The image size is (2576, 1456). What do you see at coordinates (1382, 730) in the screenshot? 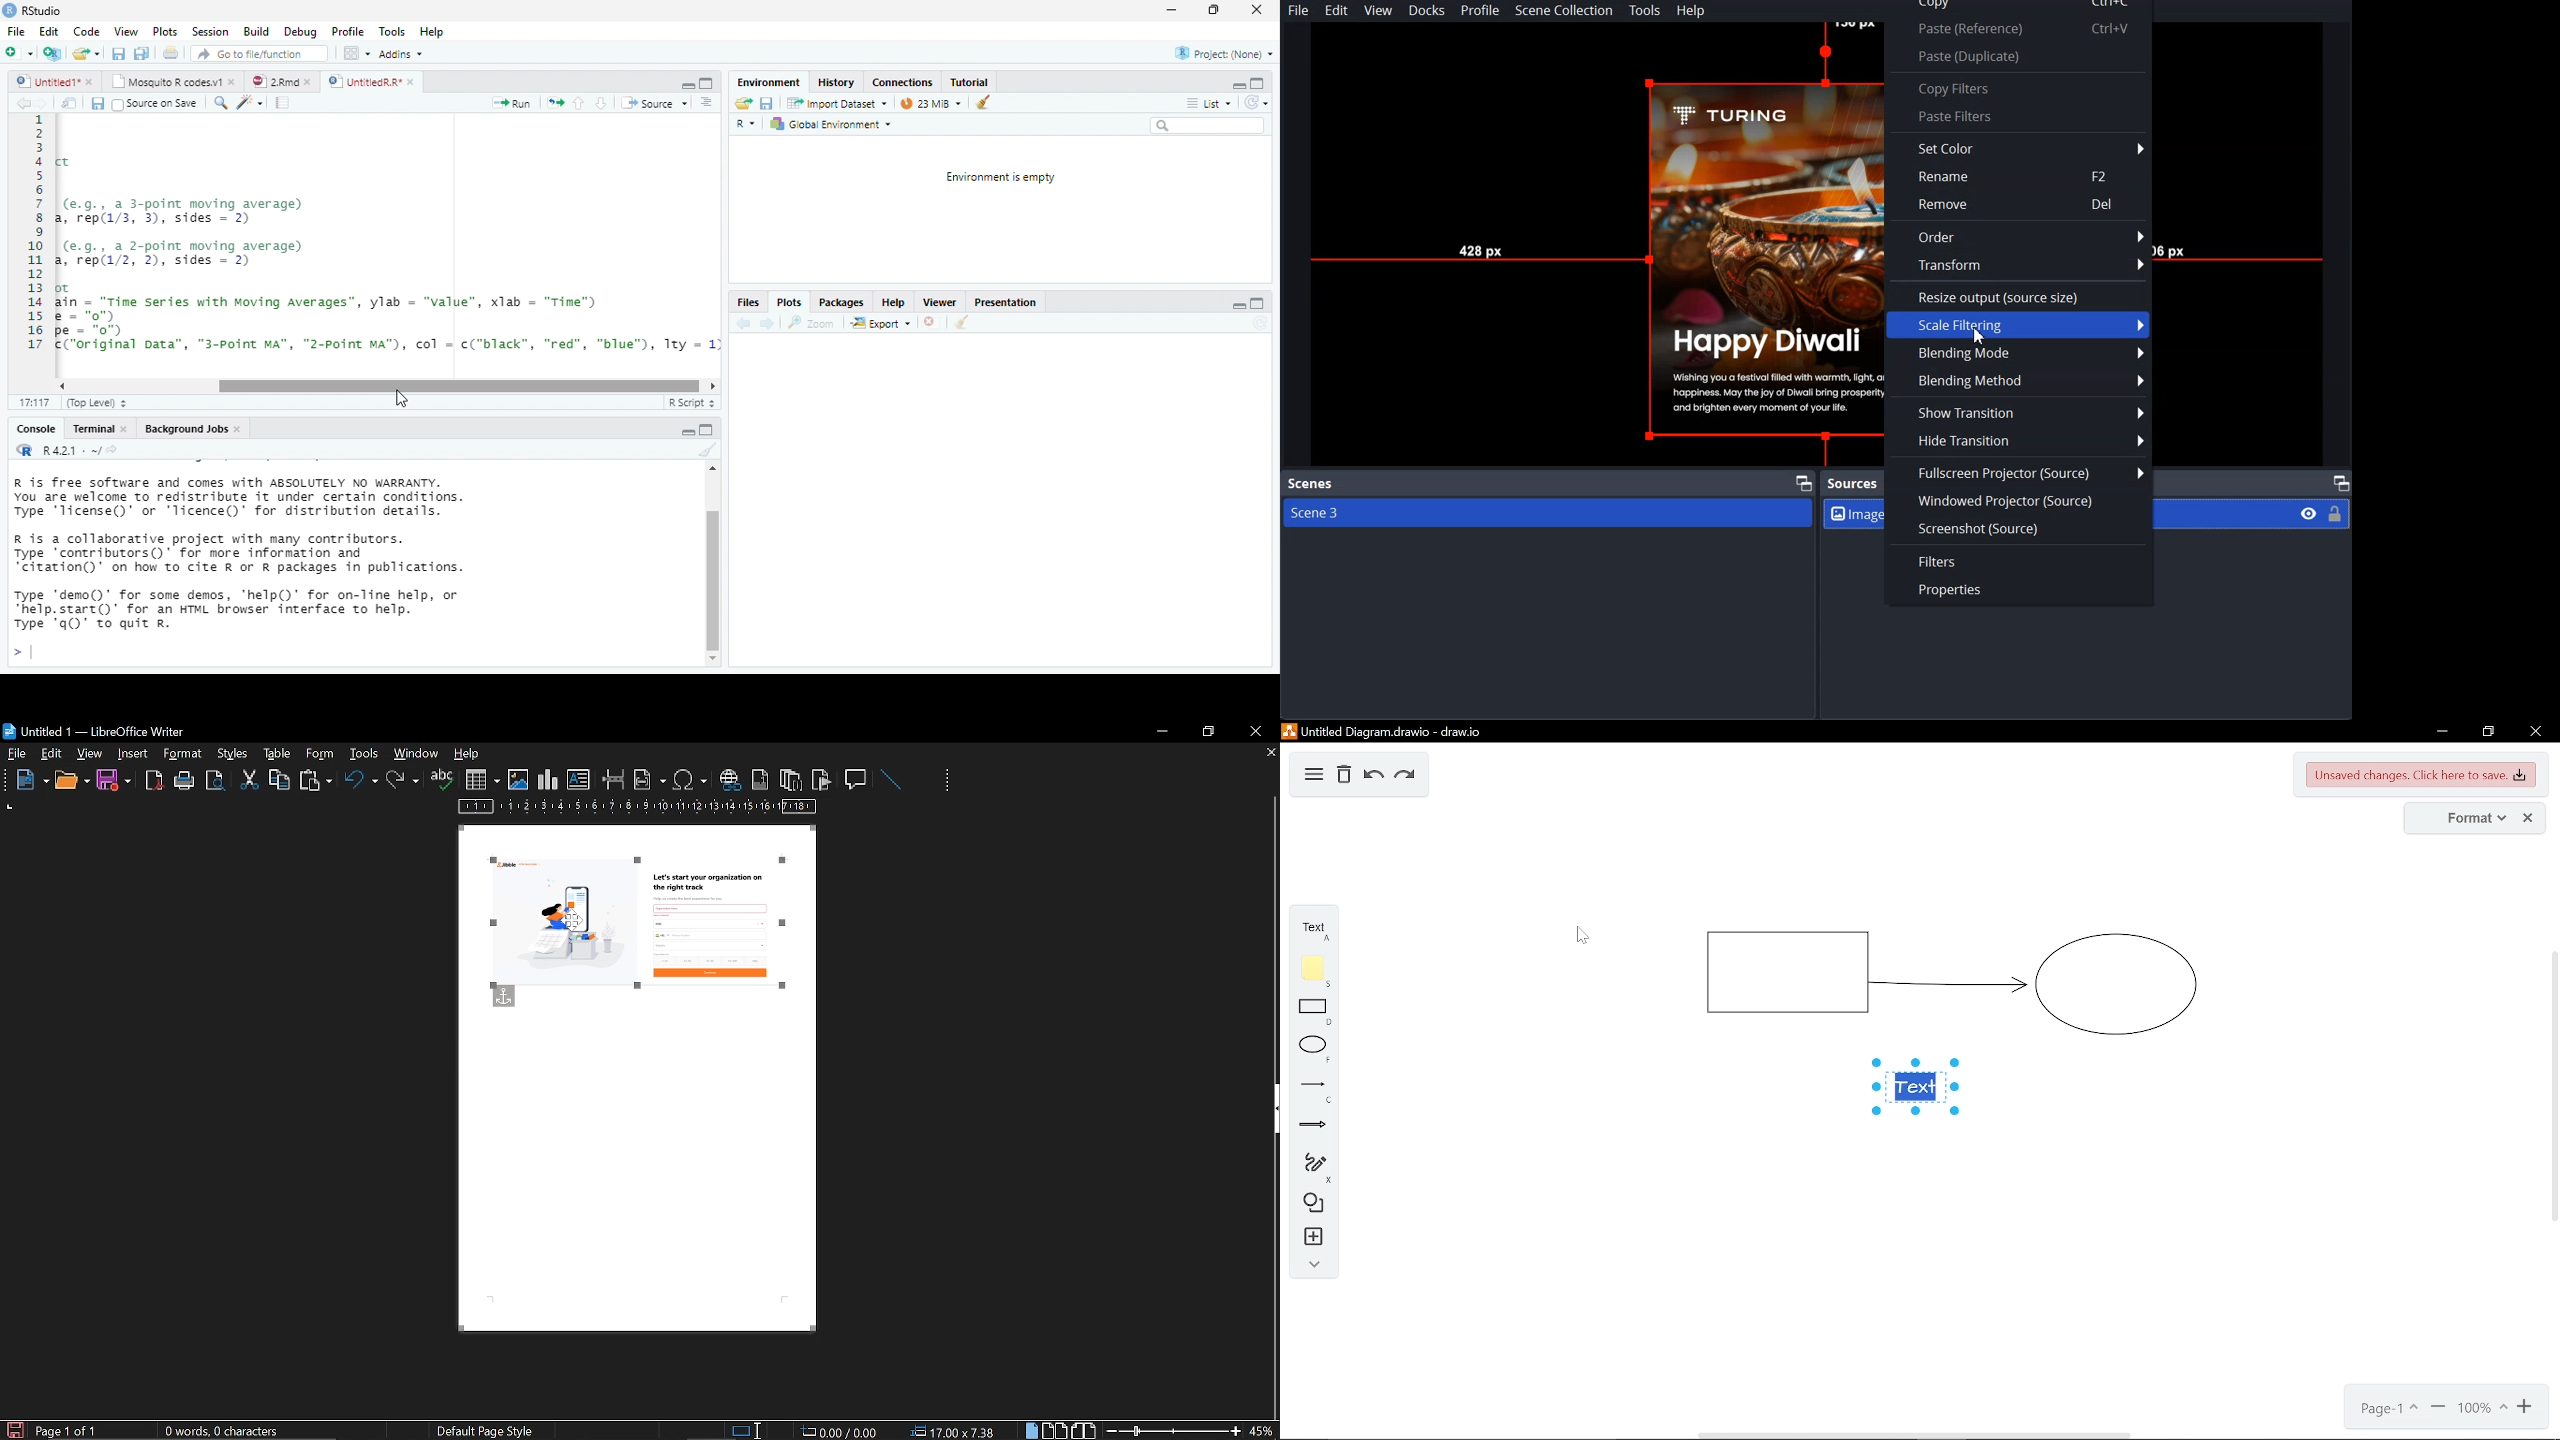
I see `Untitled Diagram.drawio - draw.io` at bounding box center [1382, 730].